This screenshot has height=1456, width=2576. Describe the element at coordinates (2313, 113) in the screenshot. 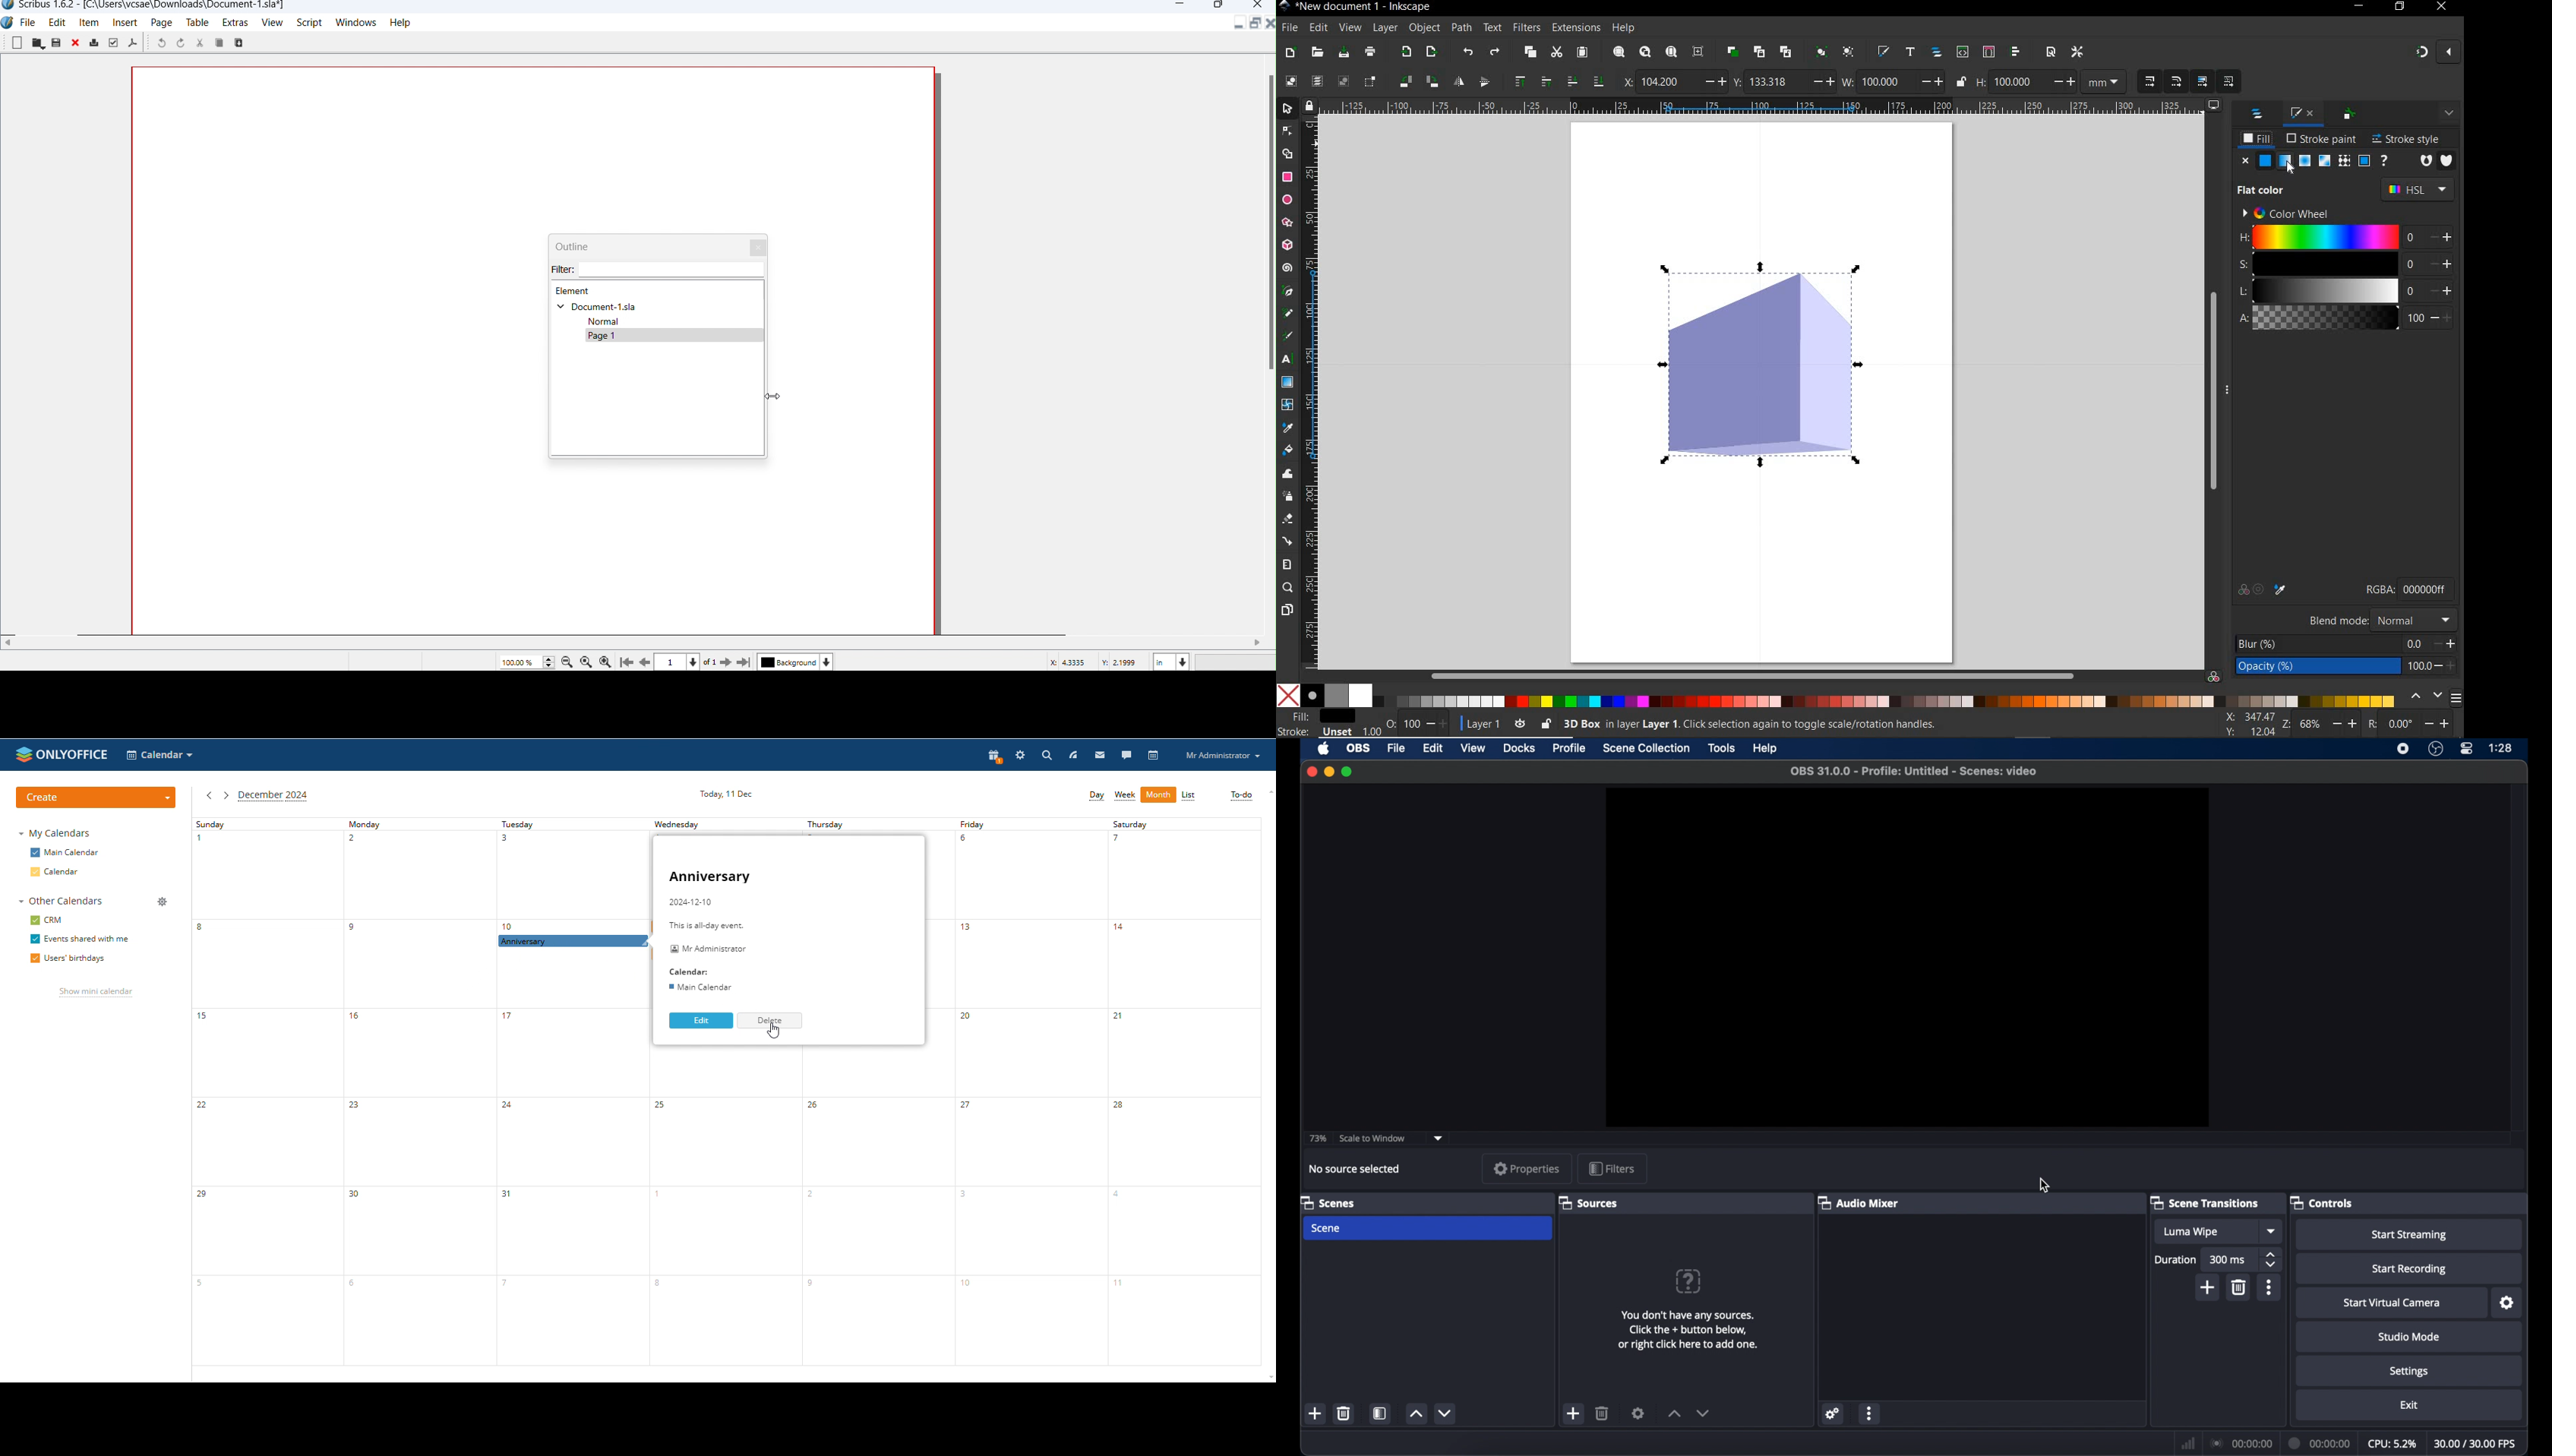

I see `close` at that location.